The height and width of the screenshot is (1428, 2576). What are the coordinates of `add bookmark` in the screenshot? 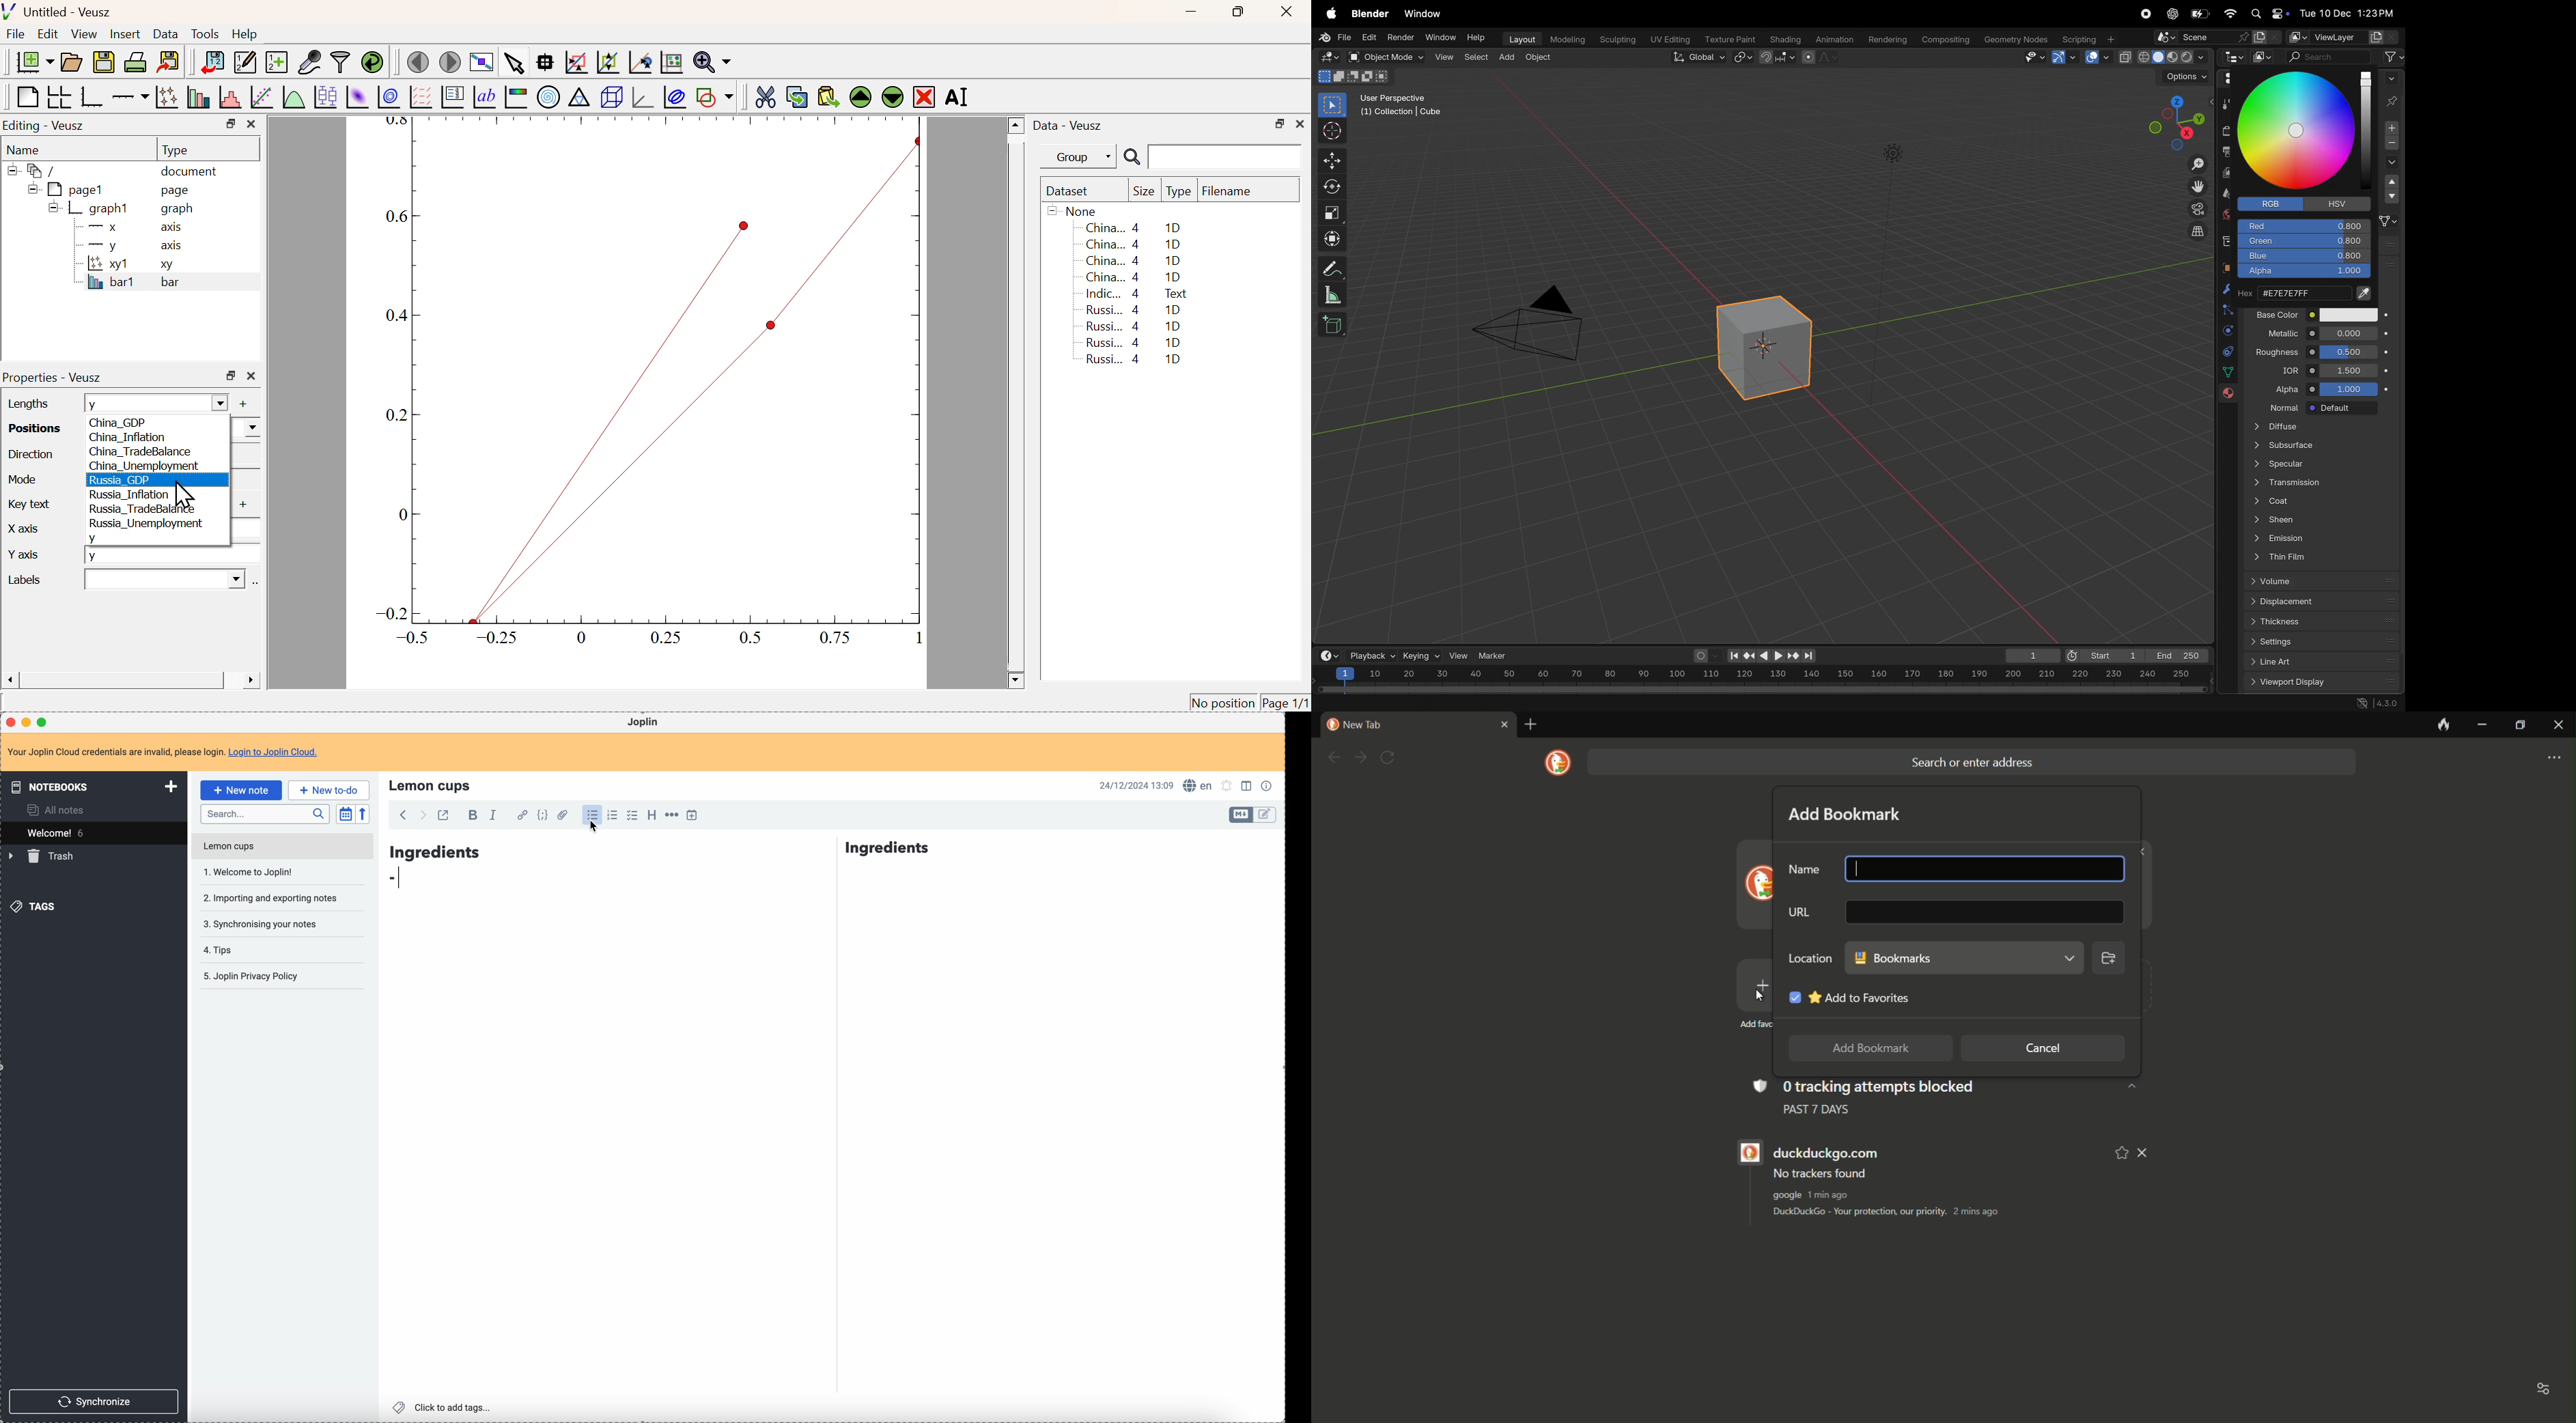 It's located at (1846, 814).